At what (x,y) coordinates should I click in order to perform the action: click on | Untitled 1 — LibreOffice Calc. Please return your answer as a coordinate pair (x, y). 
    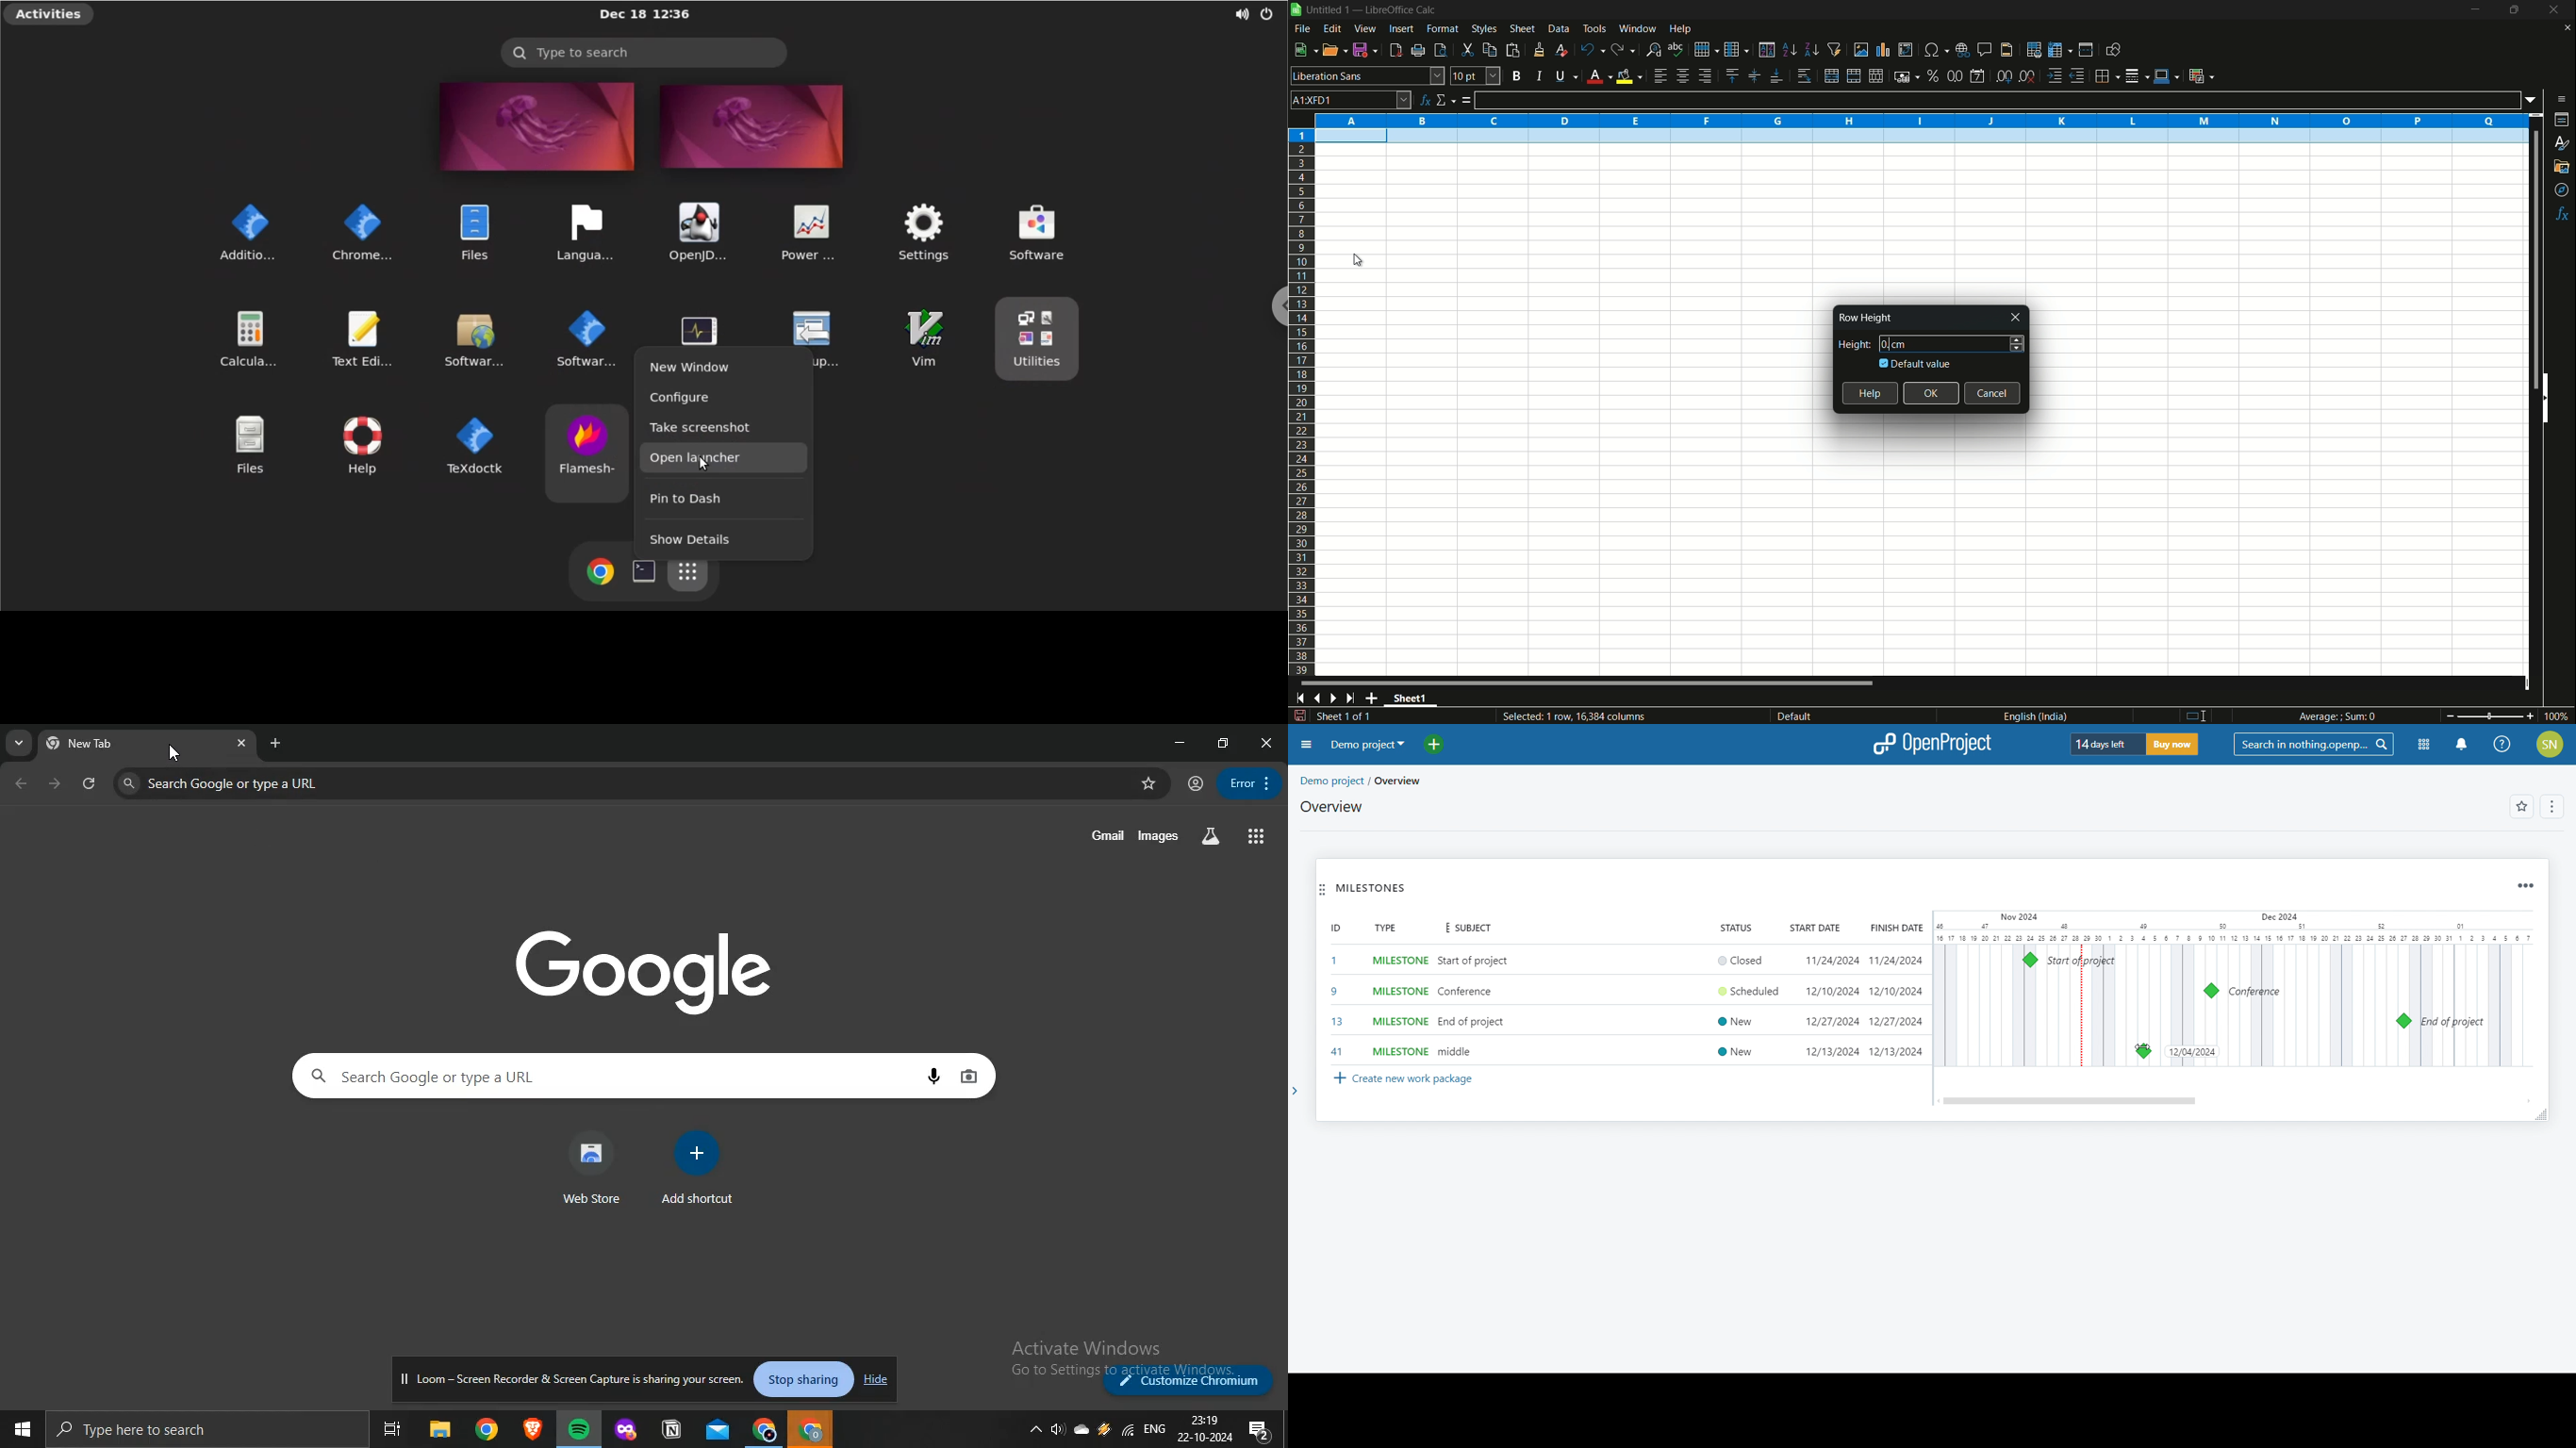
    Looking at the image, I should click on (1369, 9).